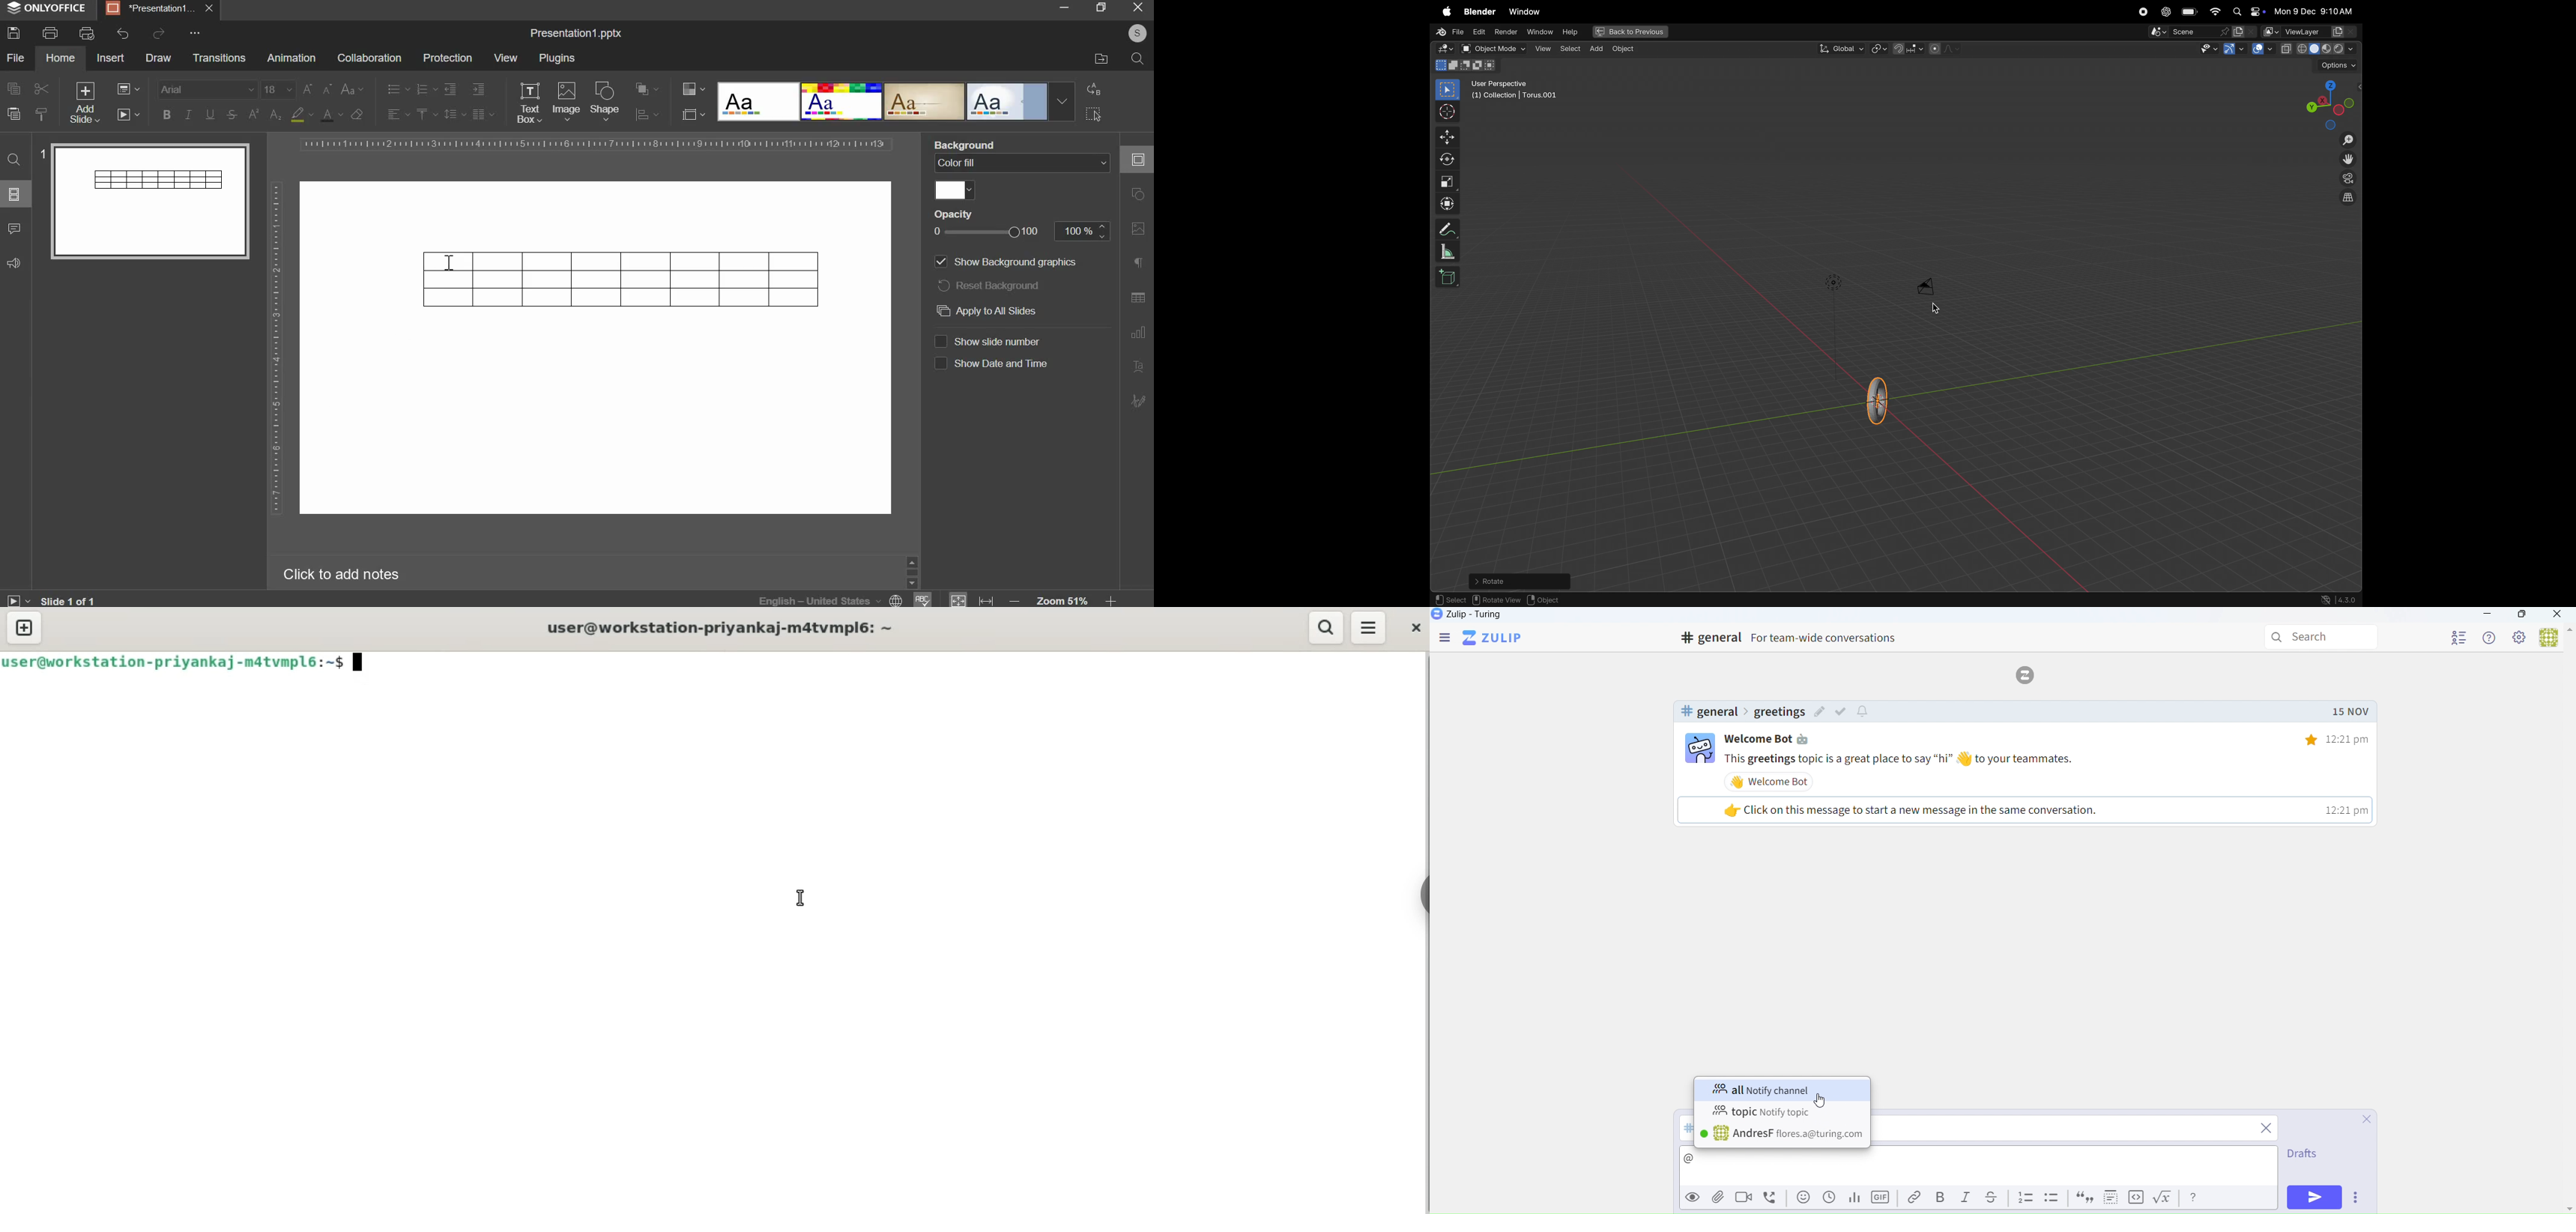  Describe the element at coordinates (2316, 11) in the screenshot. I see `date and time` at that location.